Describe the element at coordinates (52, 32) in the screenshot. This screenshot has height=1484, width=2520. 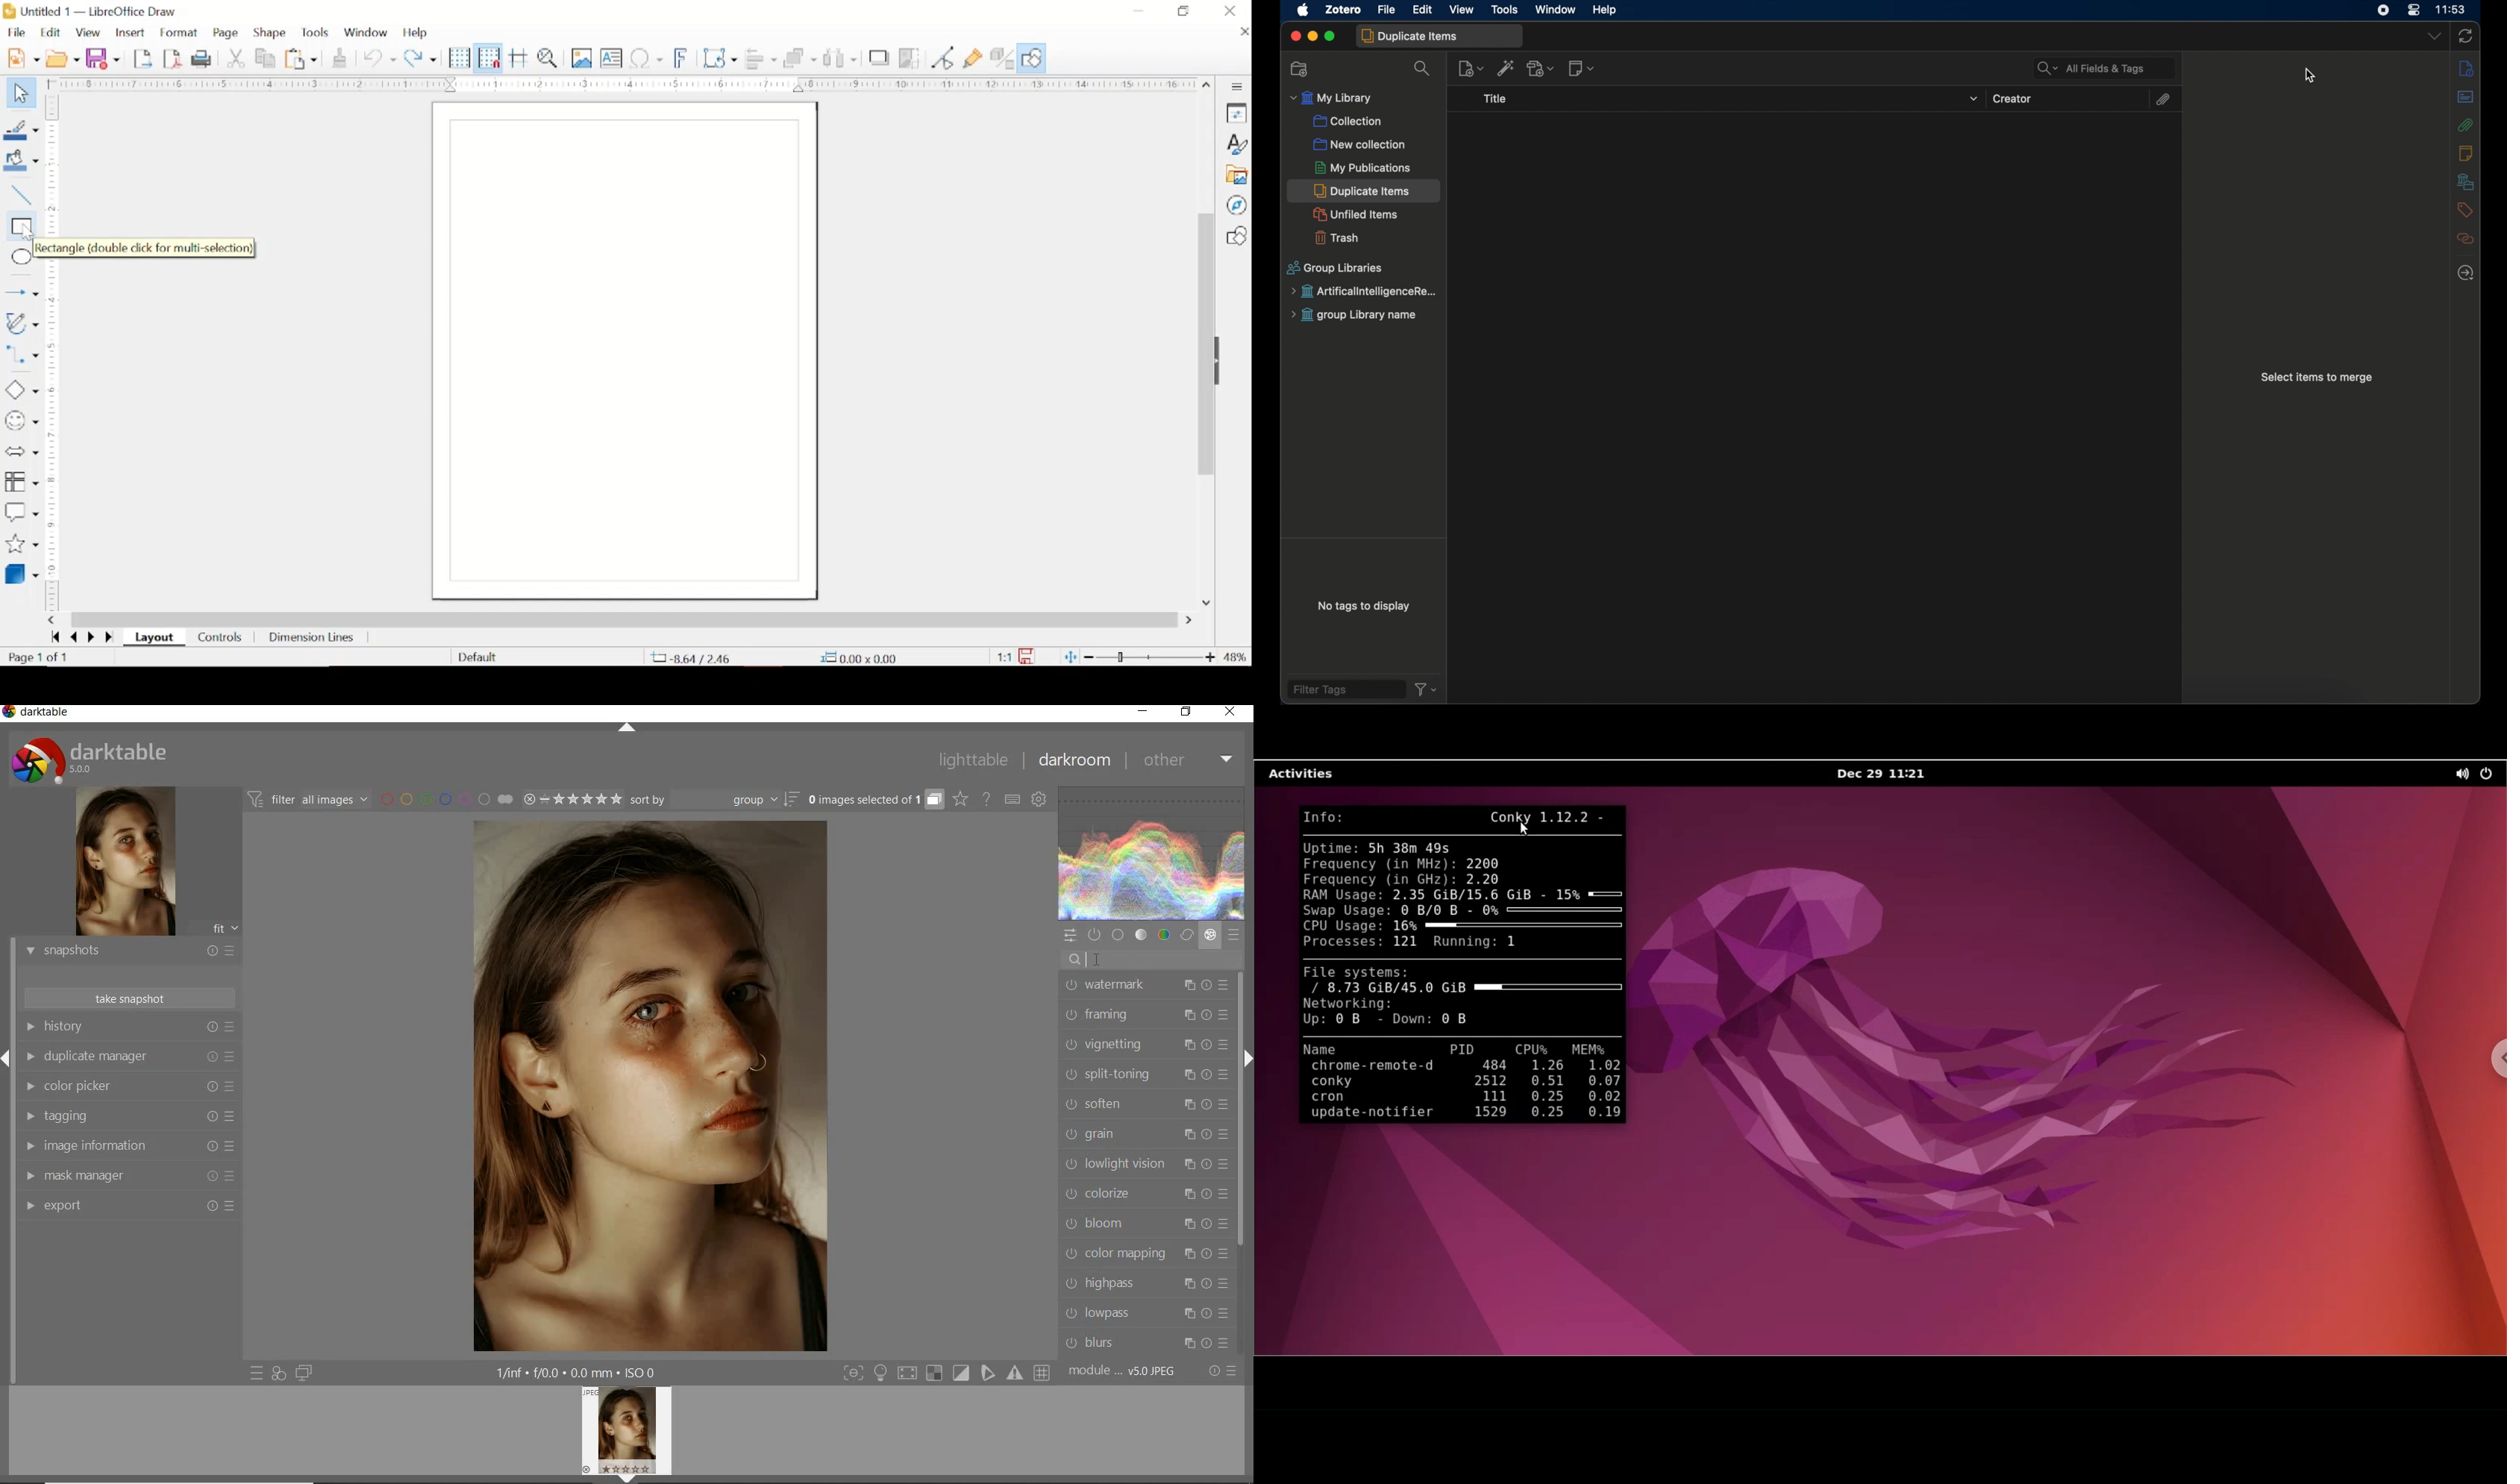
I see `edit` at that location.